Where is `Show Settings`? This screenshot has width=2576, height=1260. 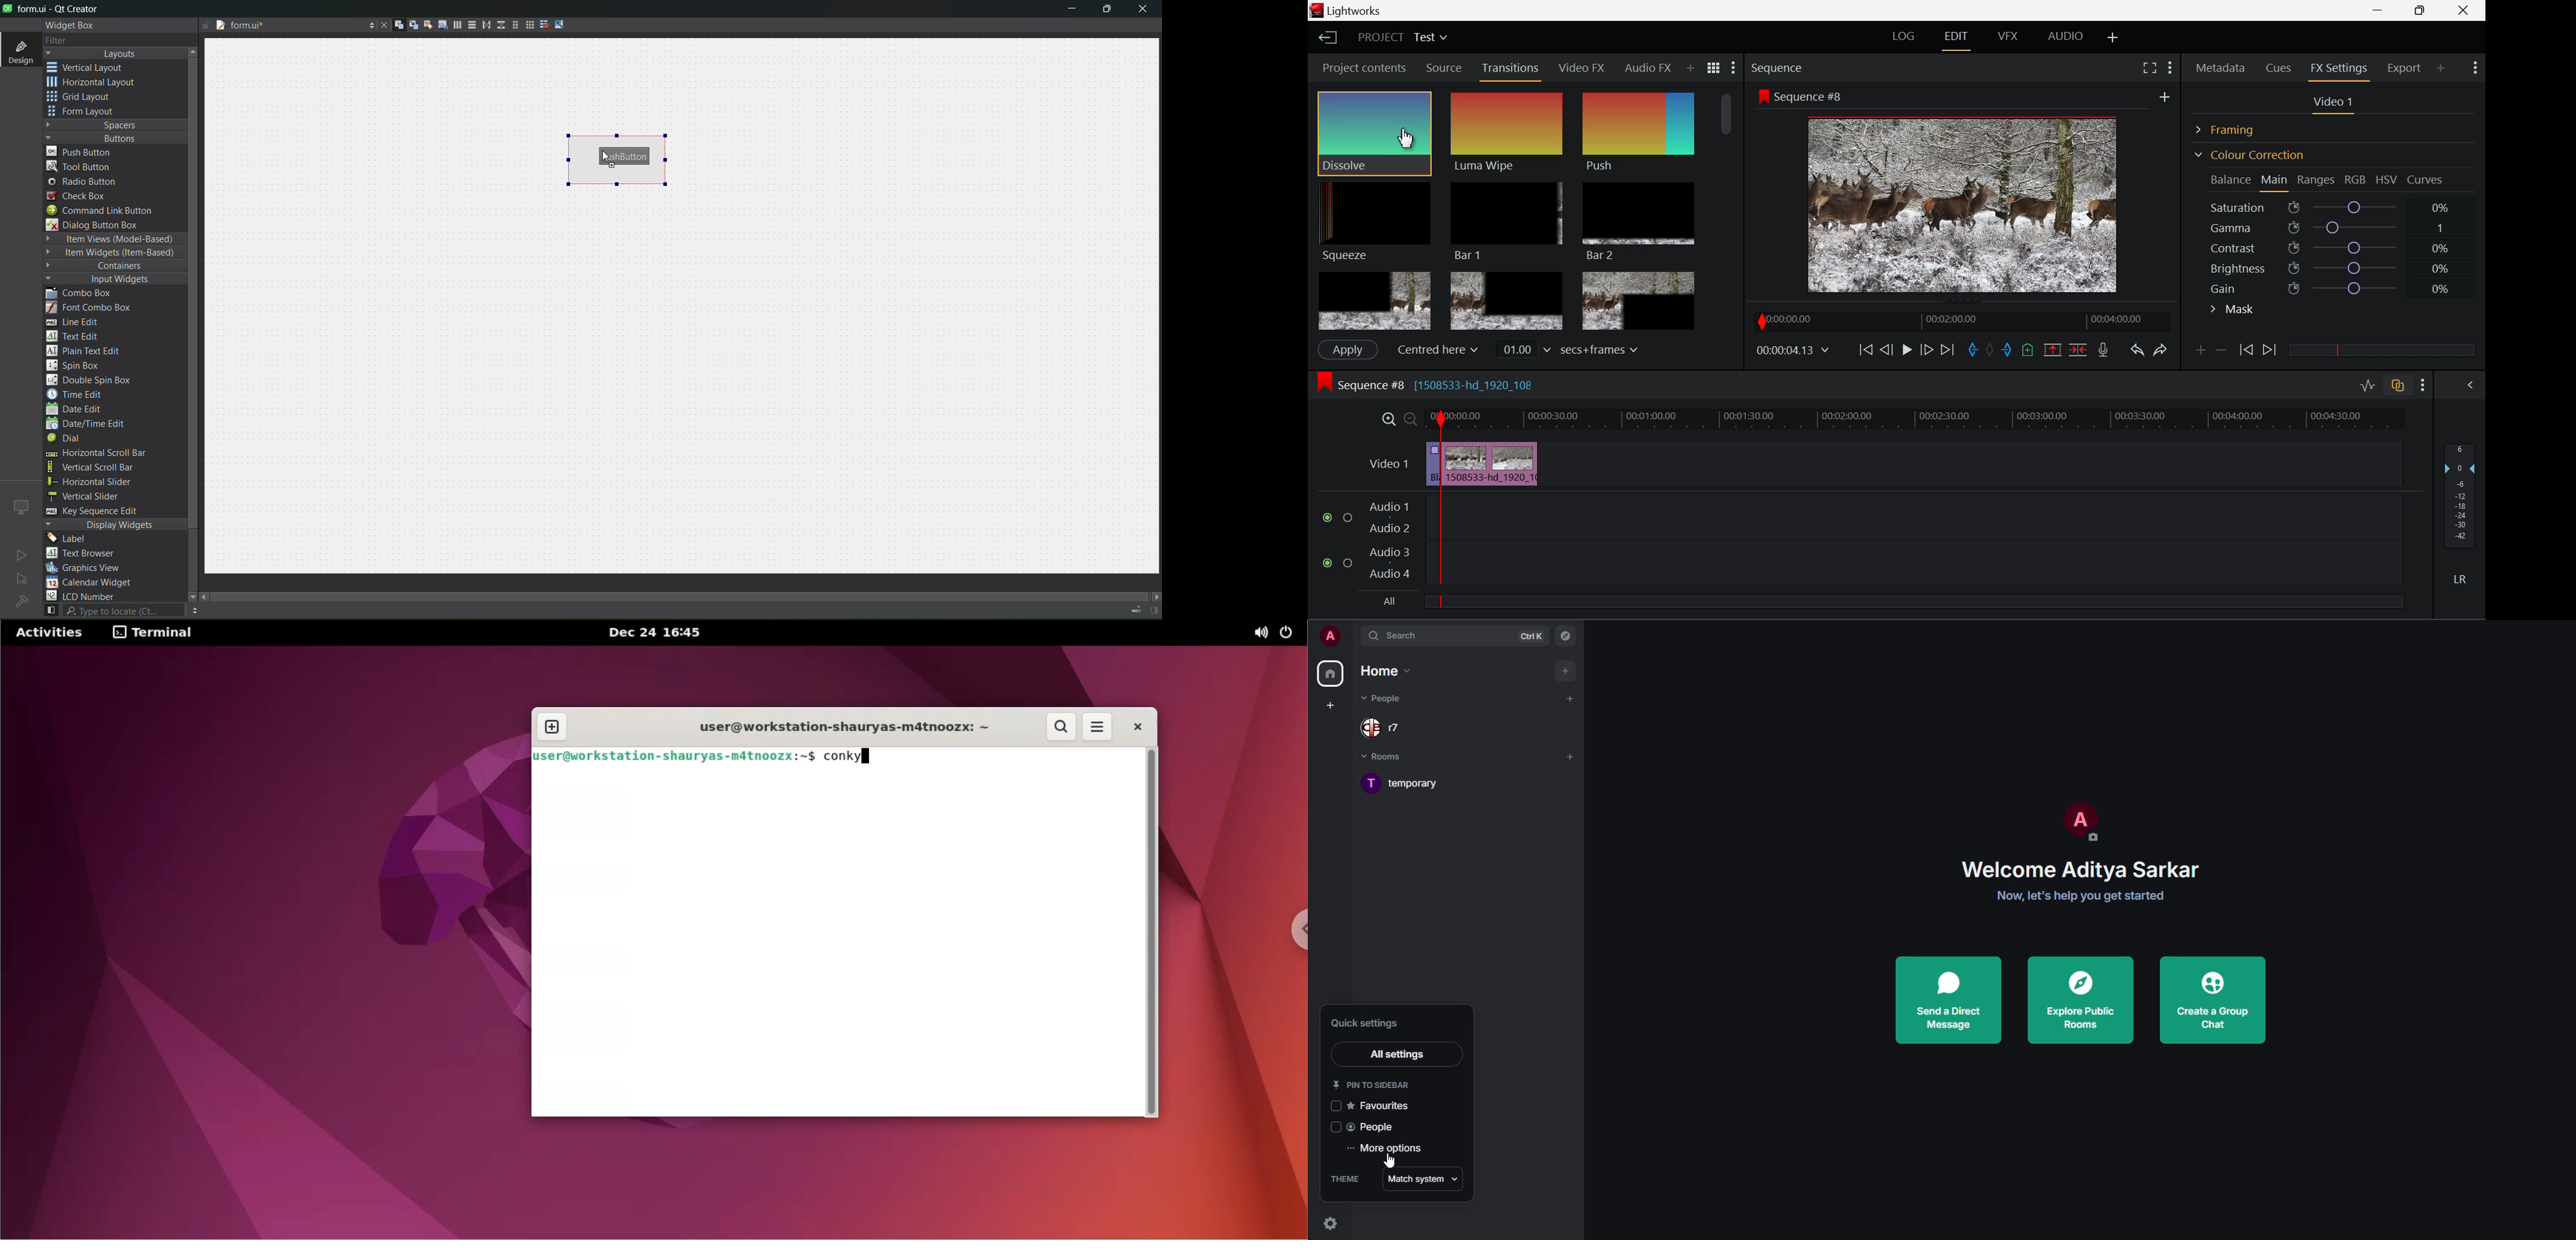 Show Settings is located at coordinates (2424, 385).